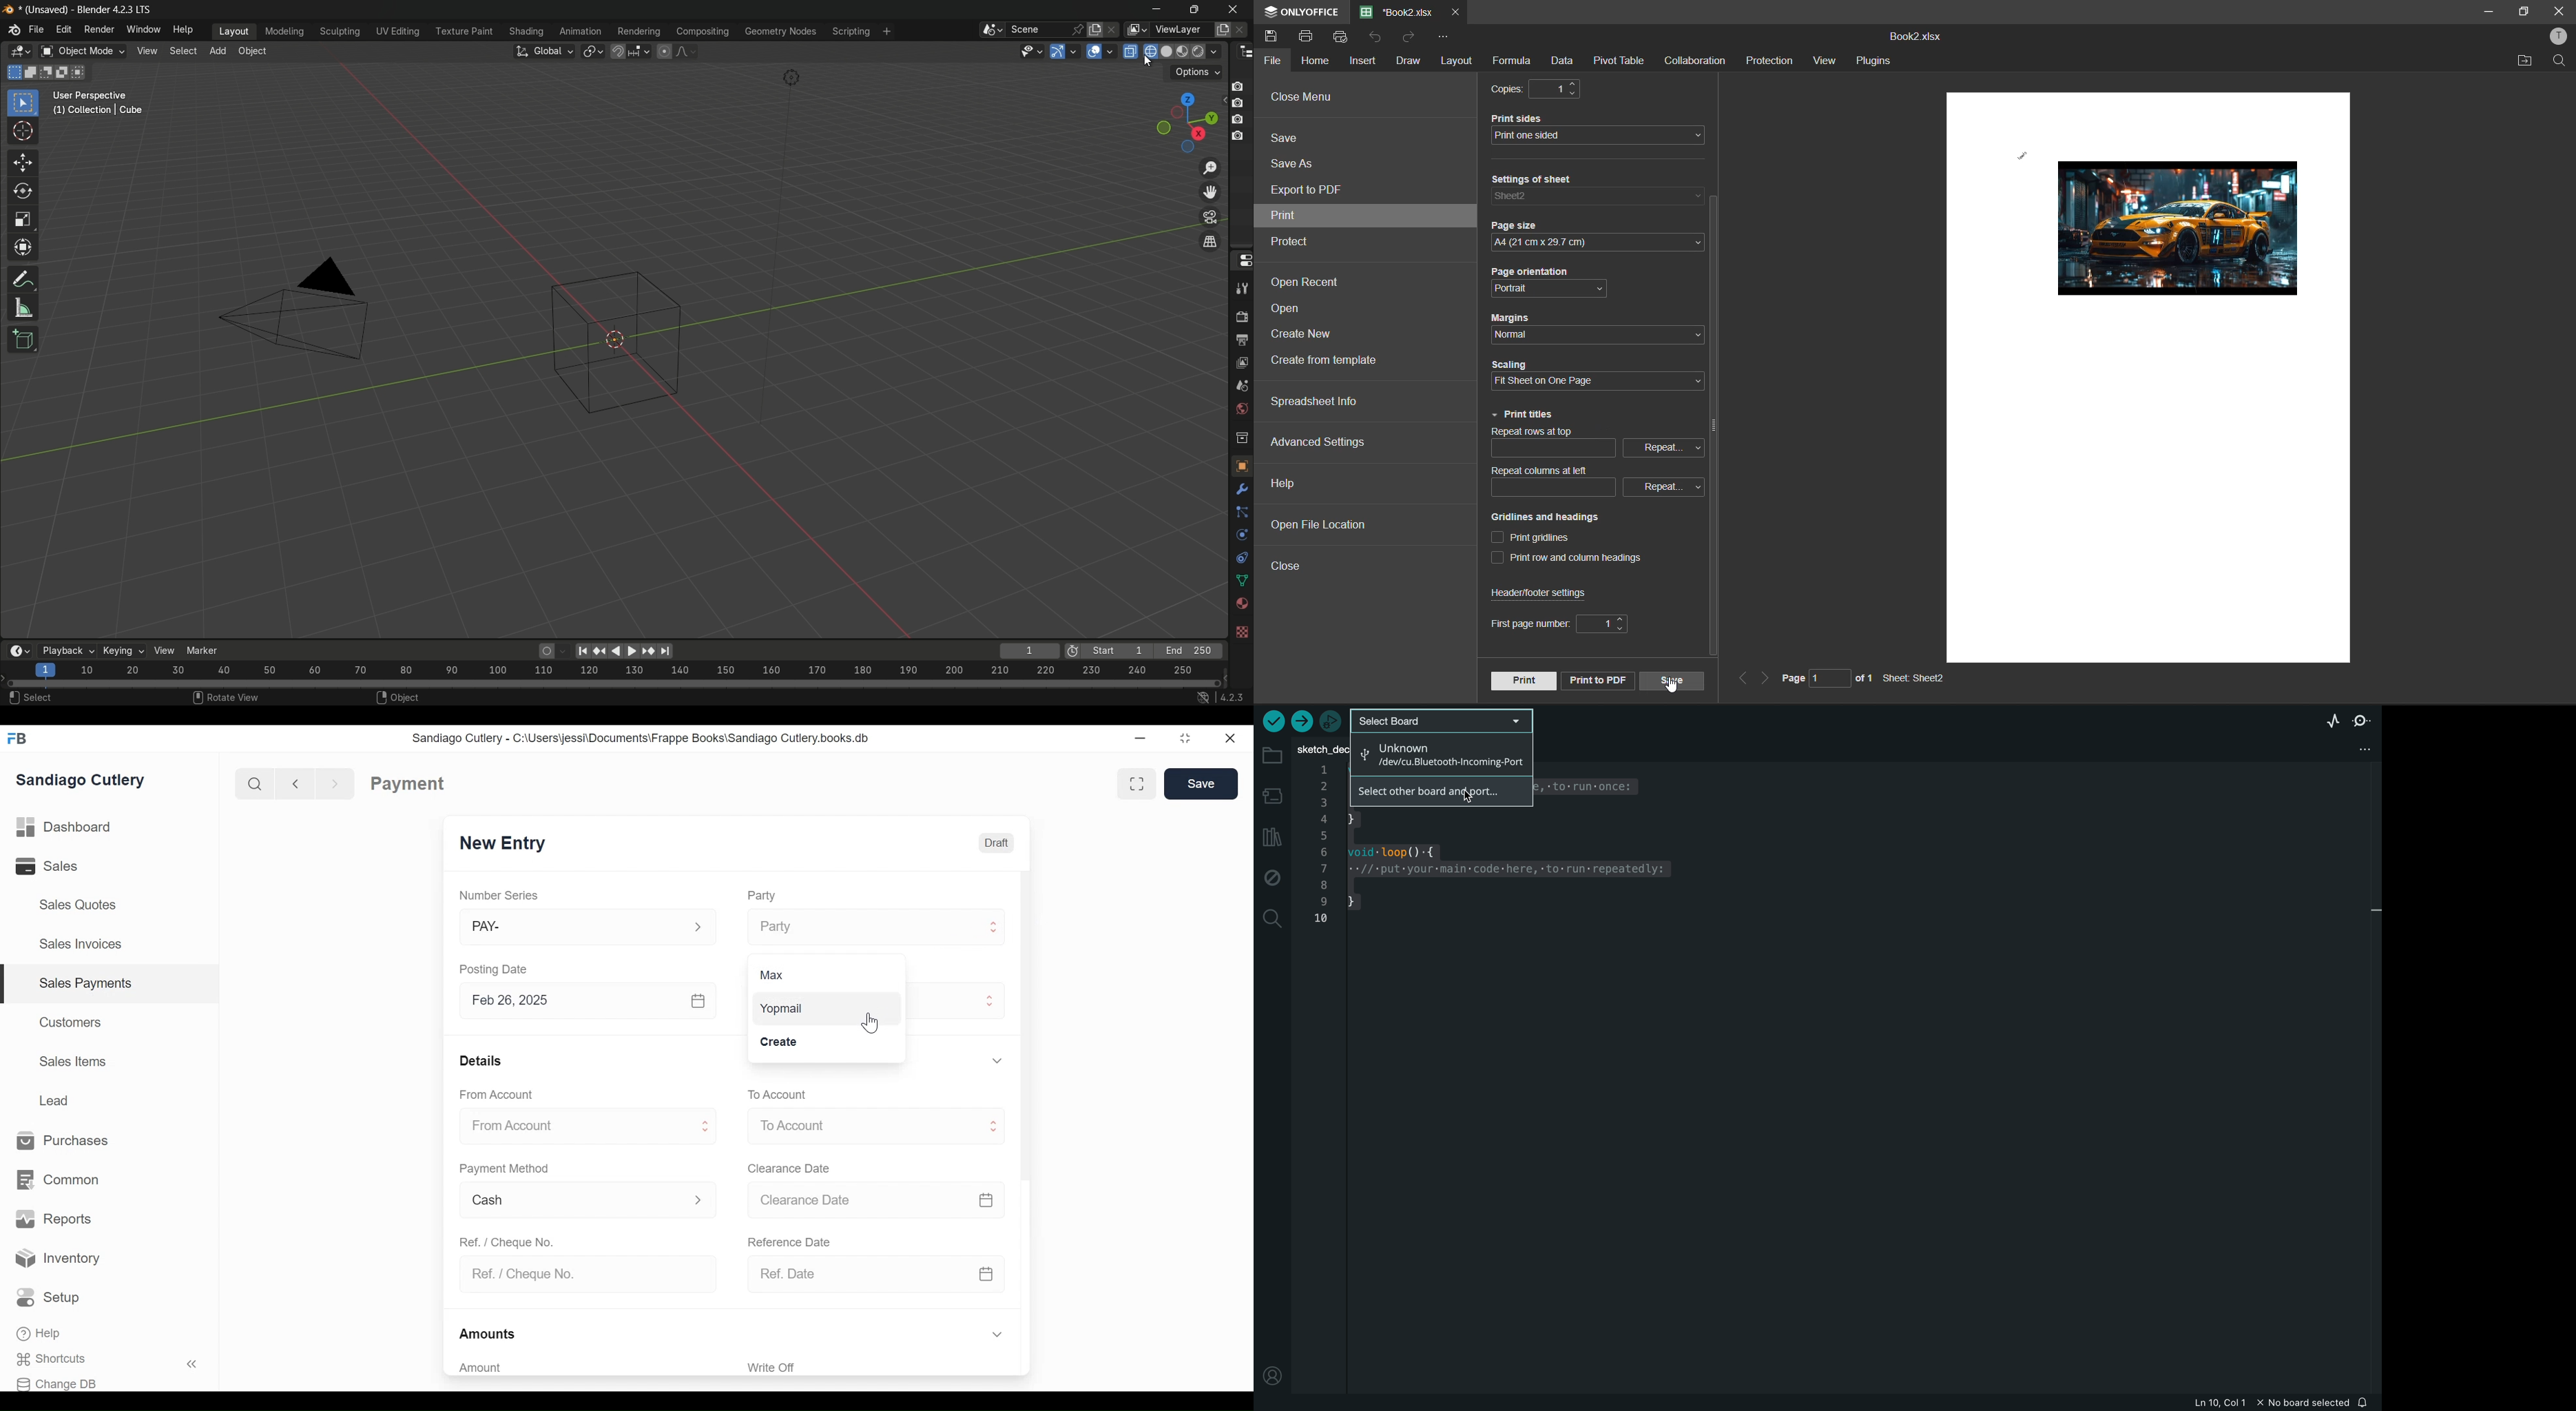 The width and height of the screenshot is (2576, 1428). Describe the element at coordinates (1304, 217) in the screenshot. I see `print` at that location.